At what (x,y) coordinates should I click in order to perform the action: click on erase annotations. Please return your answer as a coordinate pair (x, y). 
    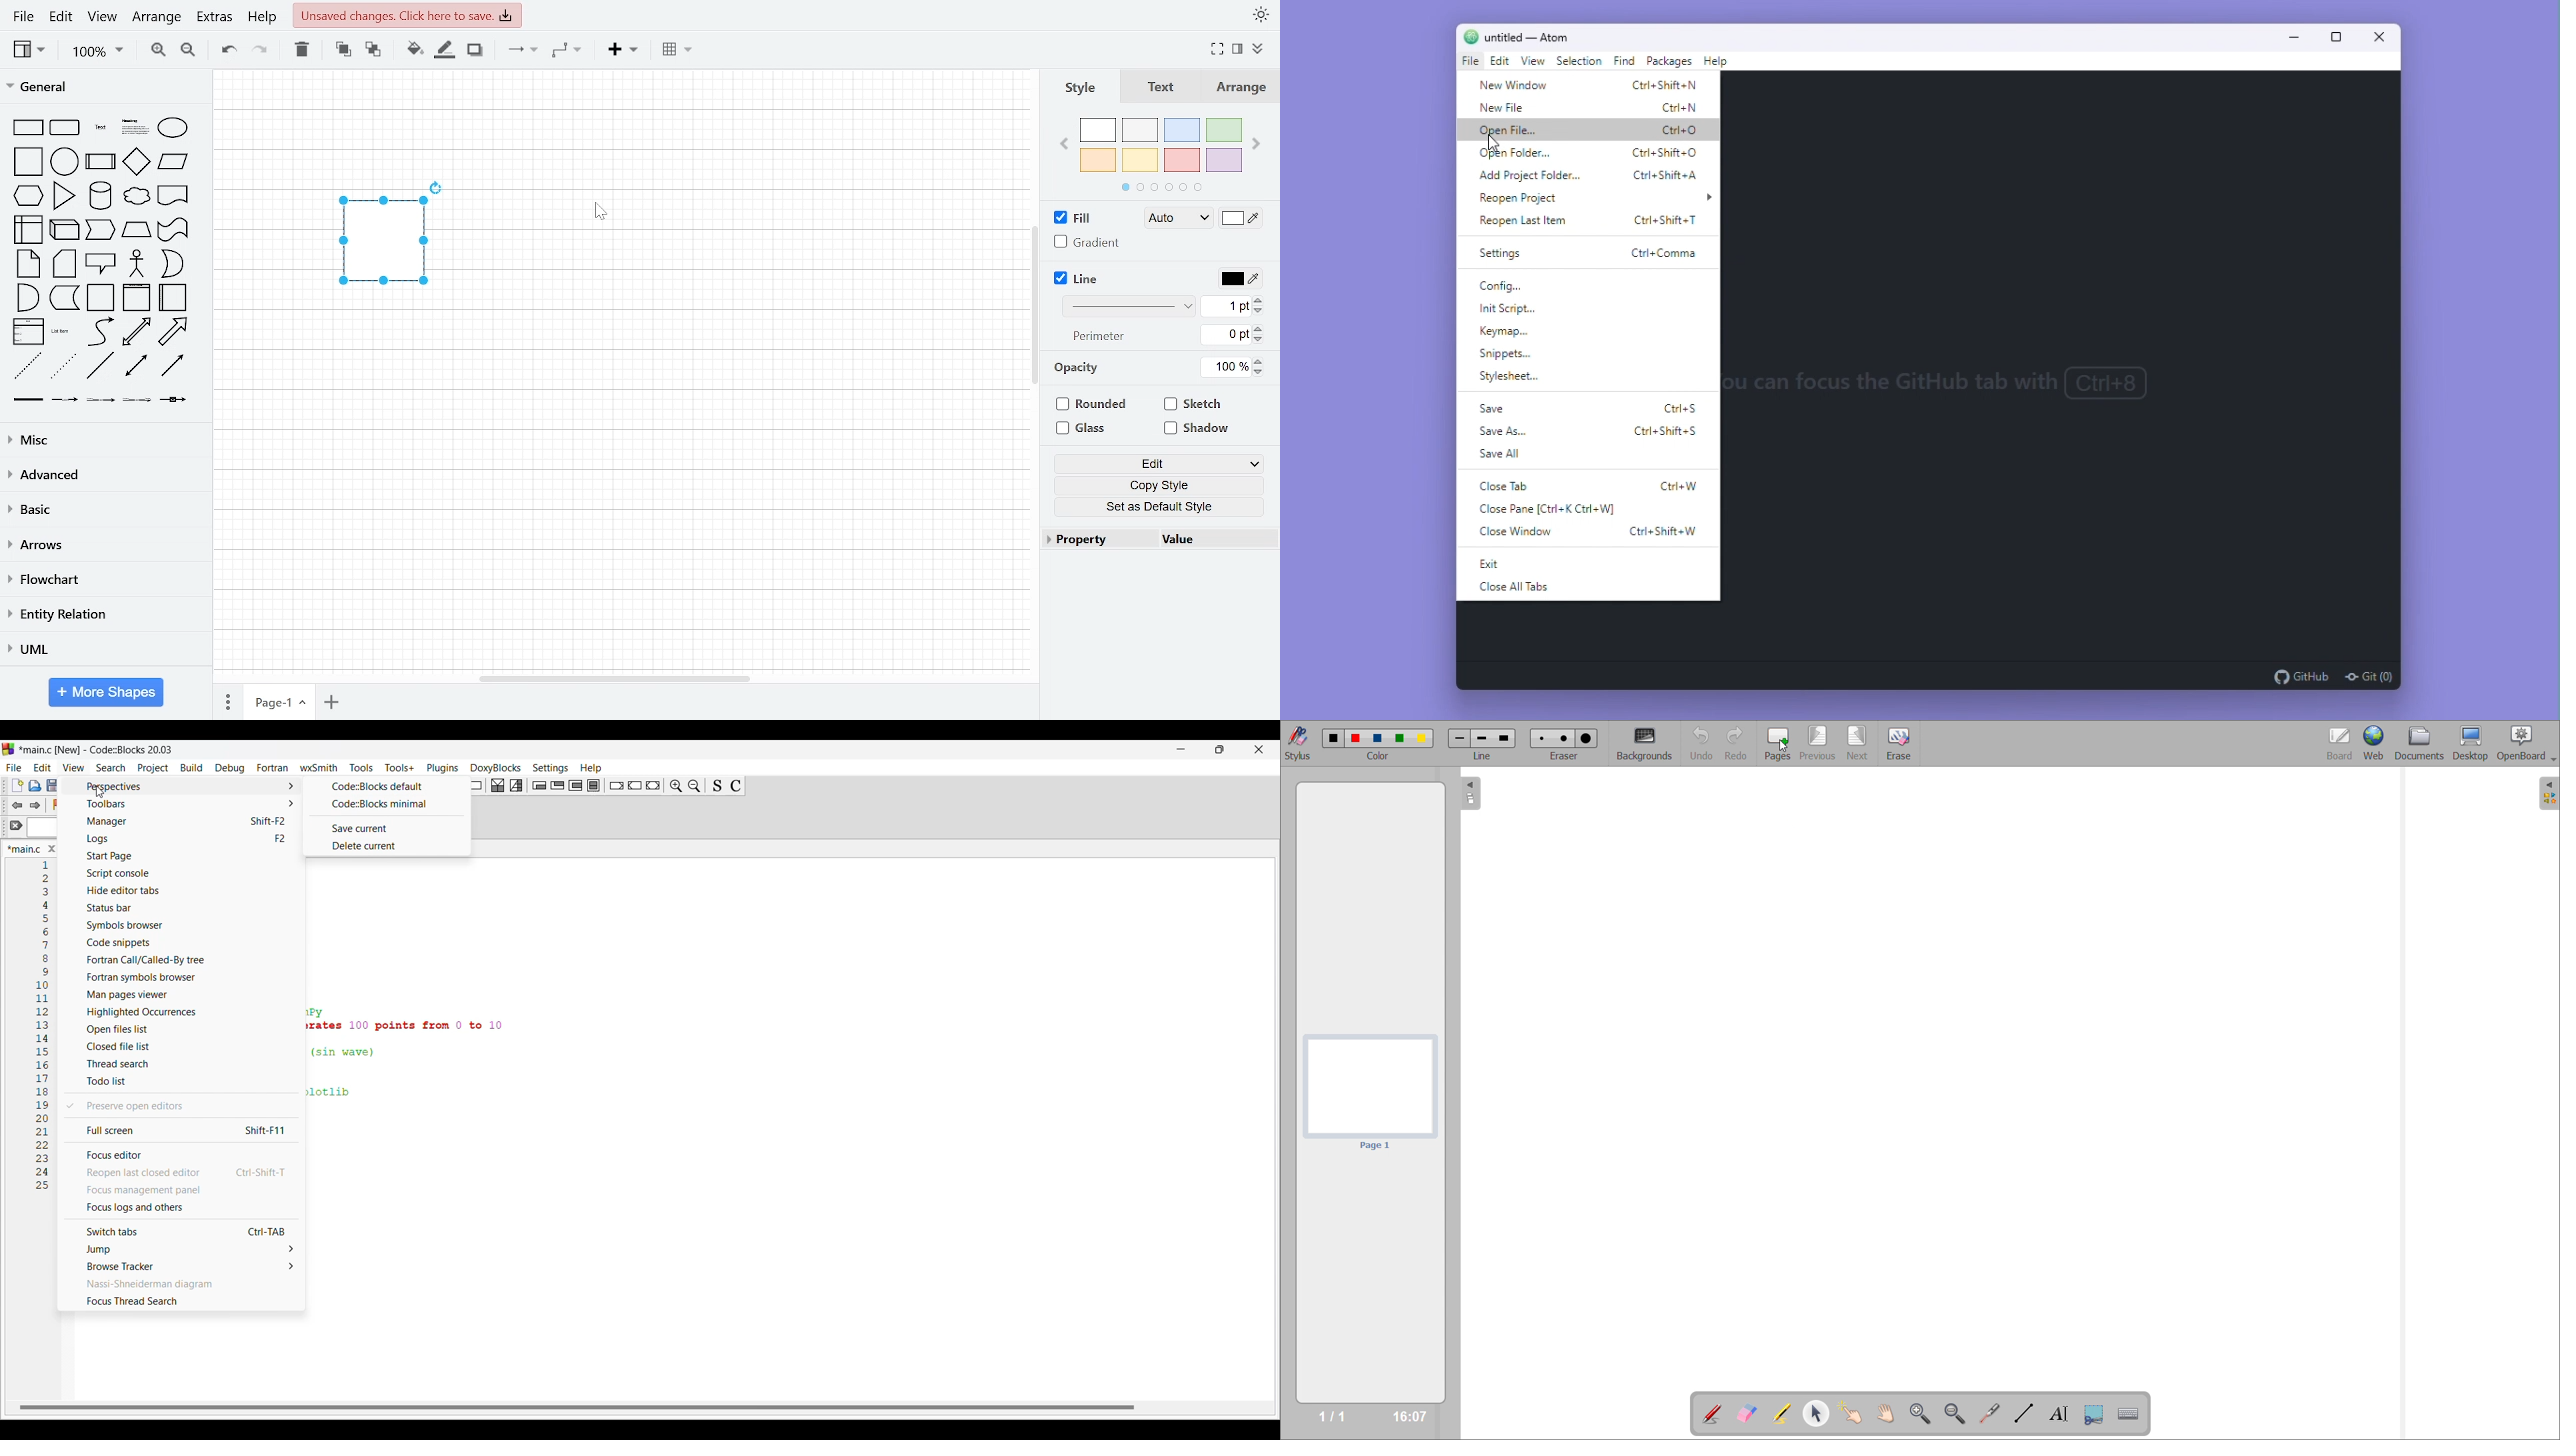
    Looking at the image, I should click on (1745, 1413).